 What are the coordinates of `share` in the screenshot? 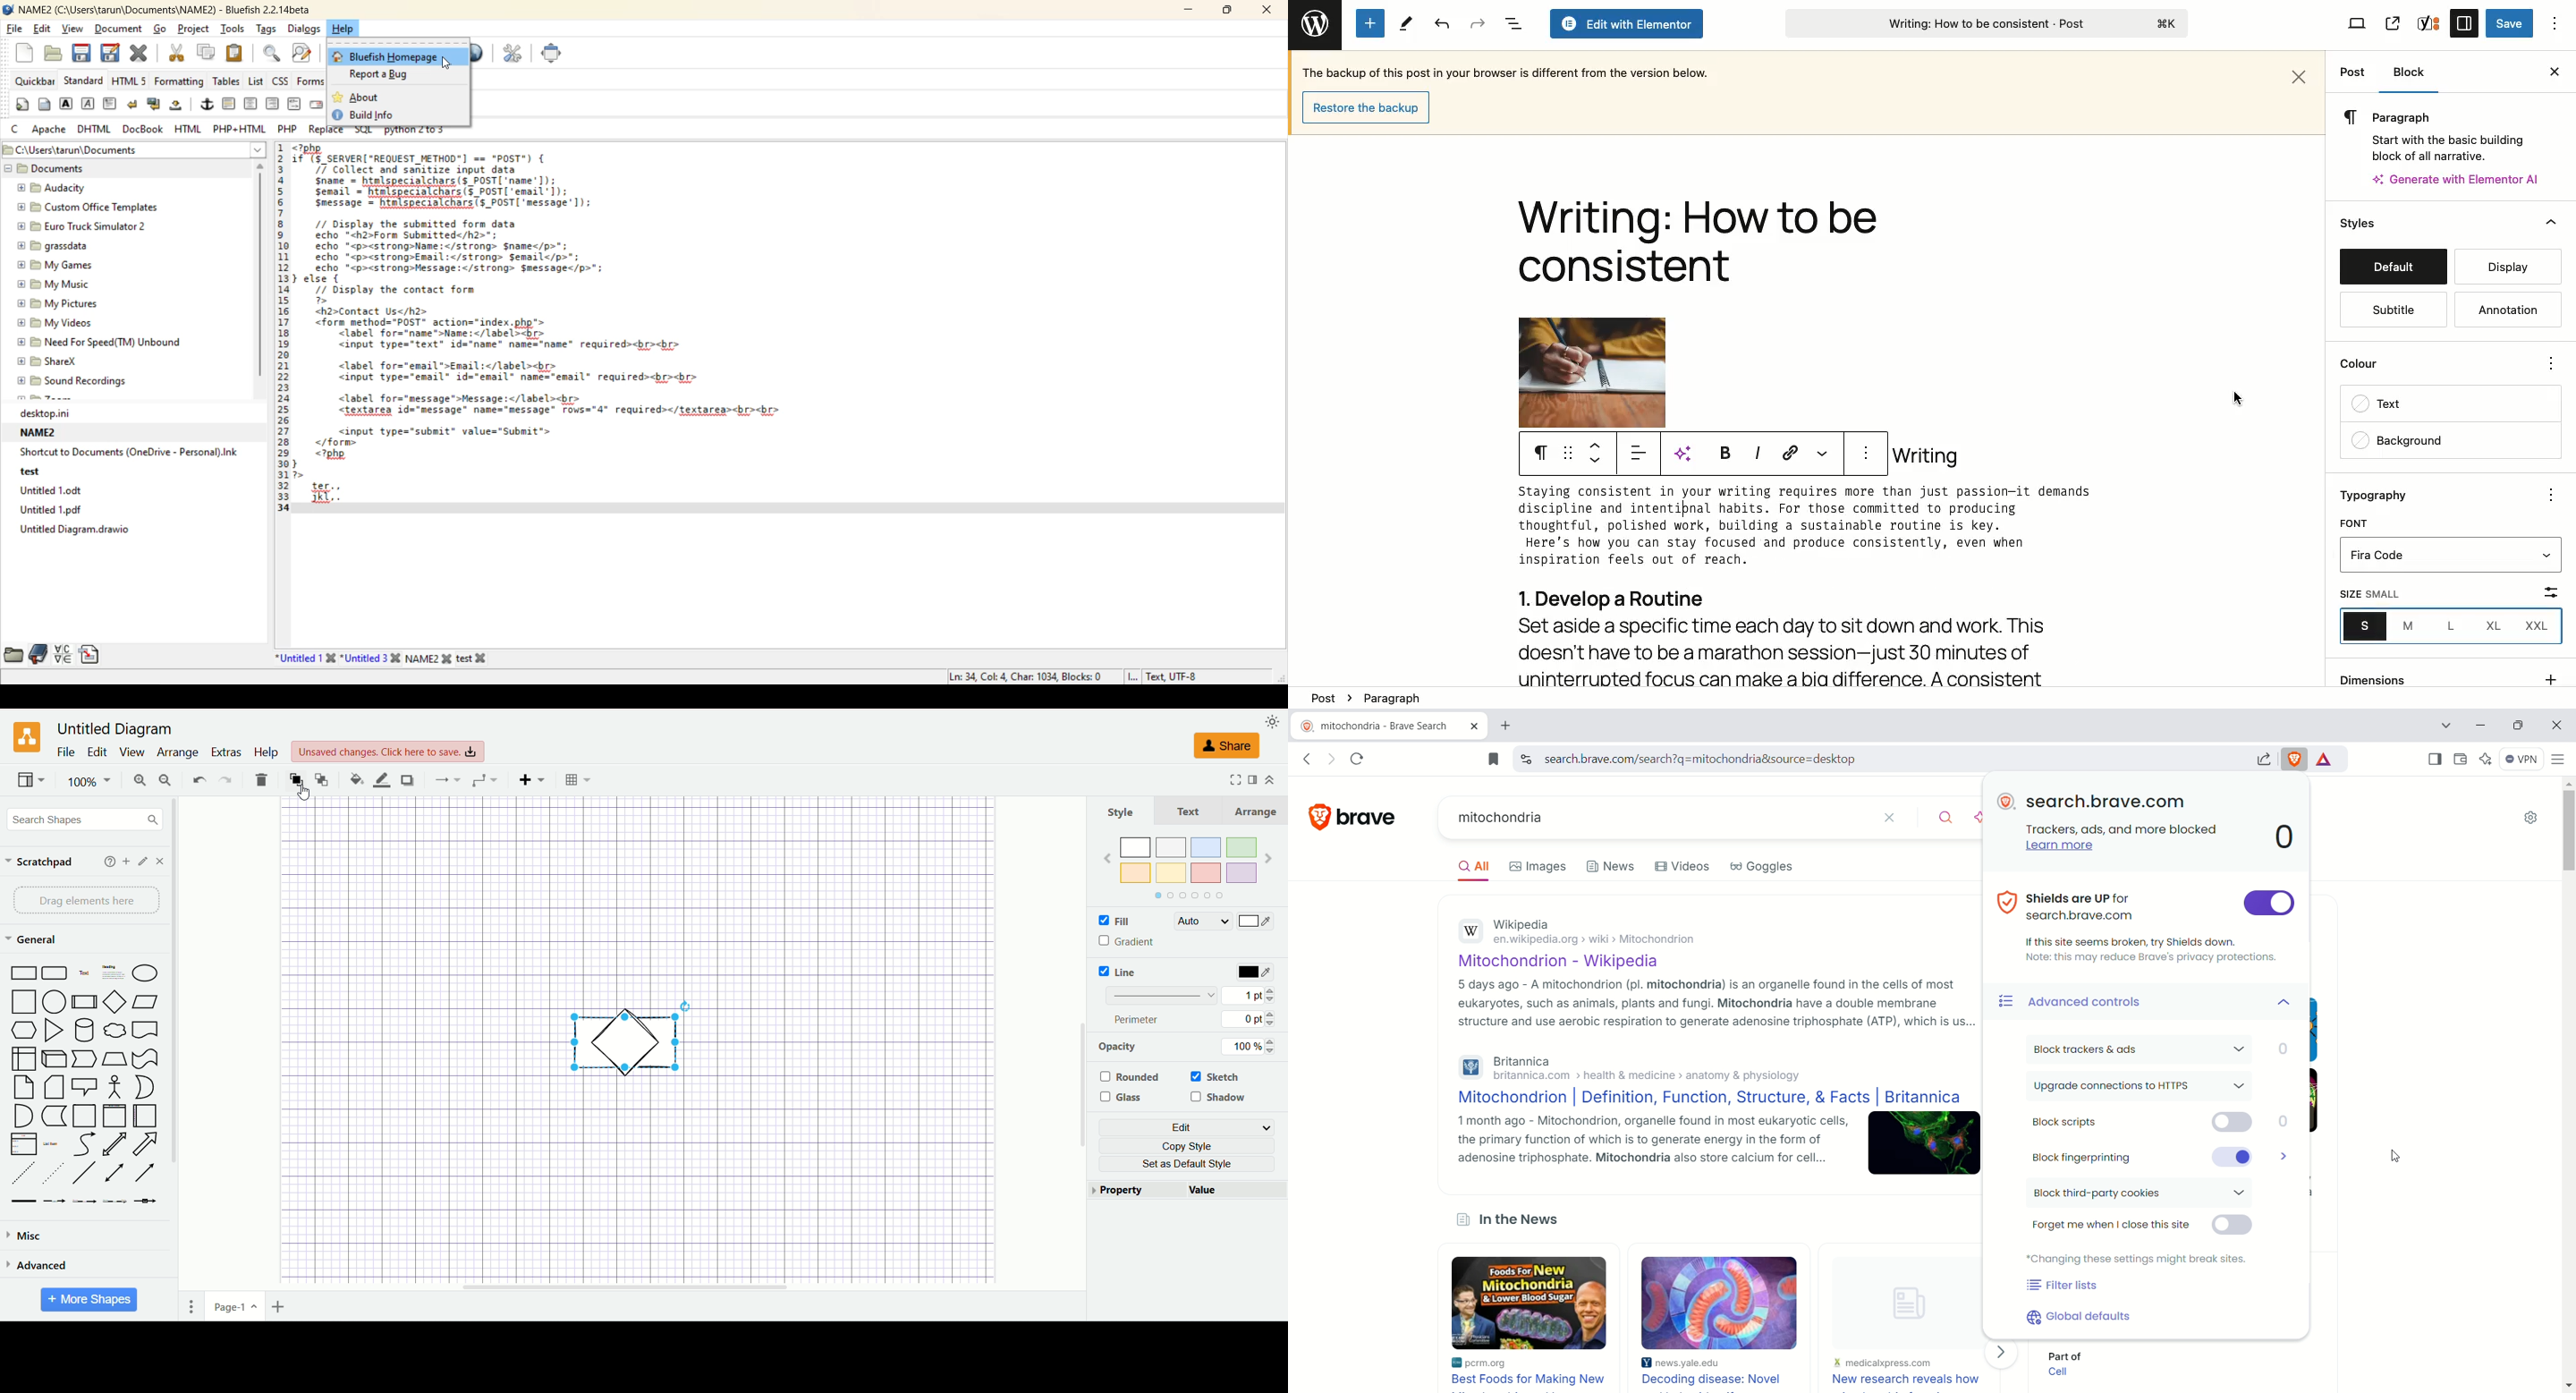 It's located at (1227, 745).